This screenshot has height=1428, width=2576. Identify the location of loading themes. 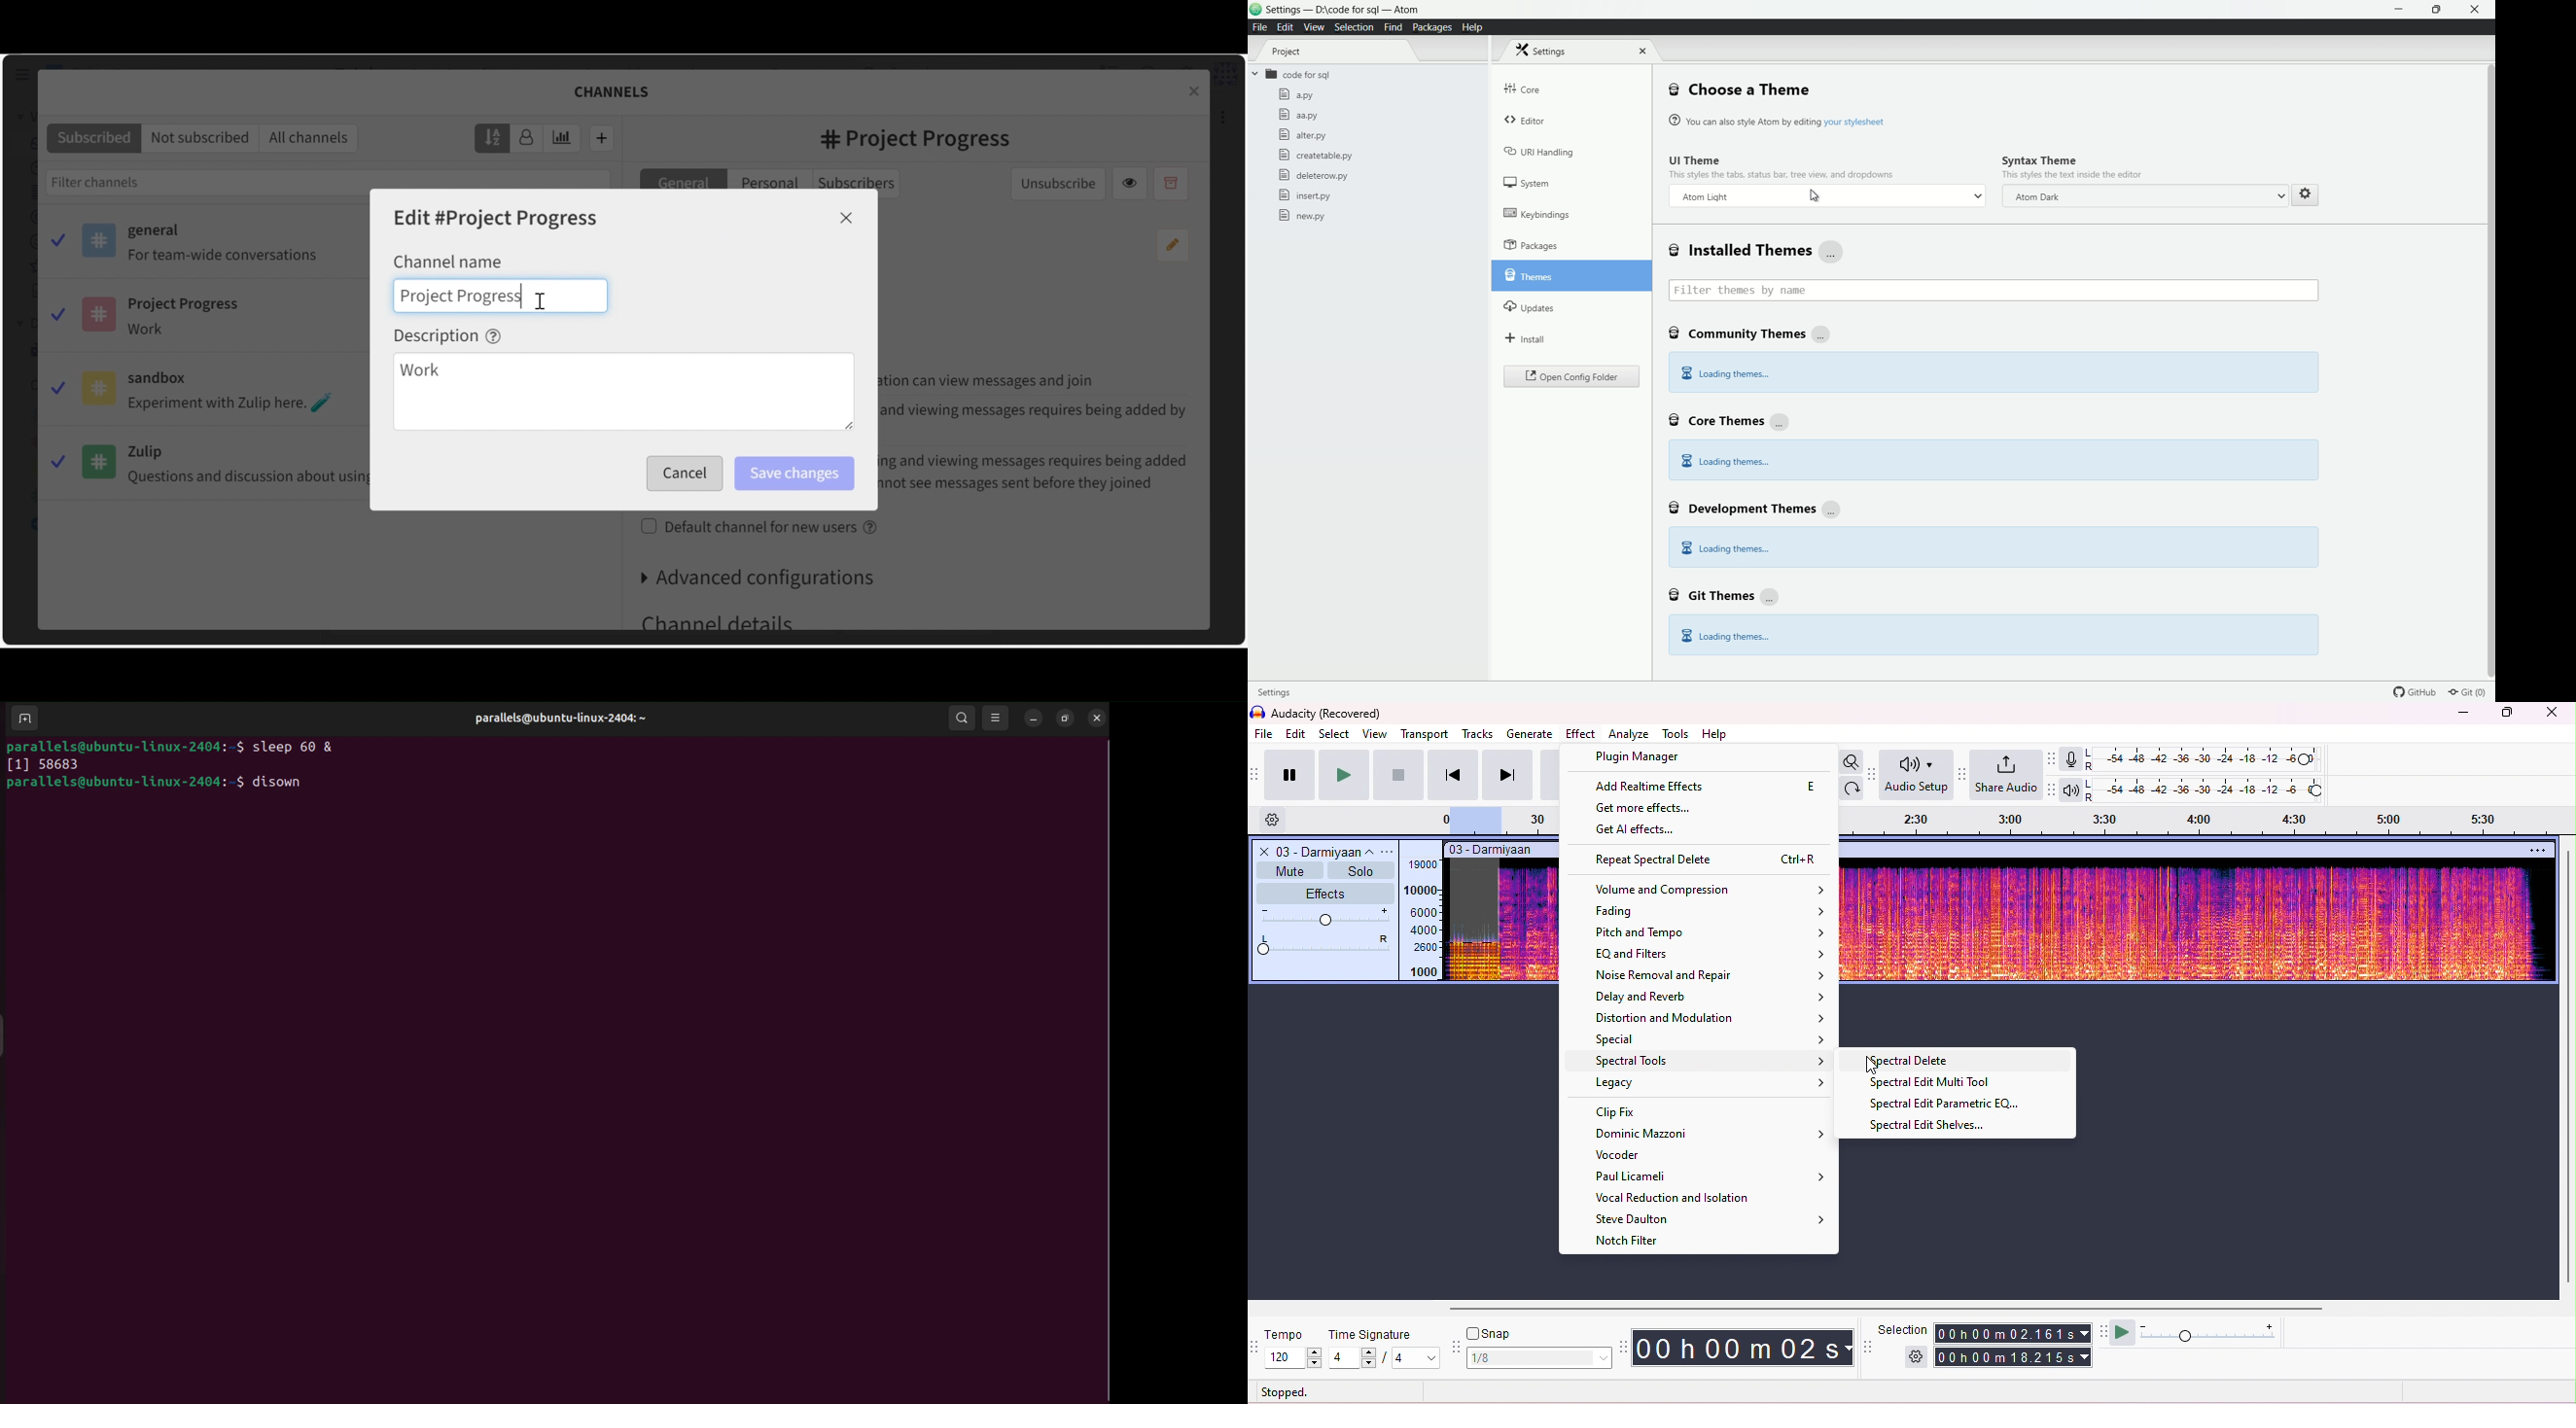
(1725, 374).